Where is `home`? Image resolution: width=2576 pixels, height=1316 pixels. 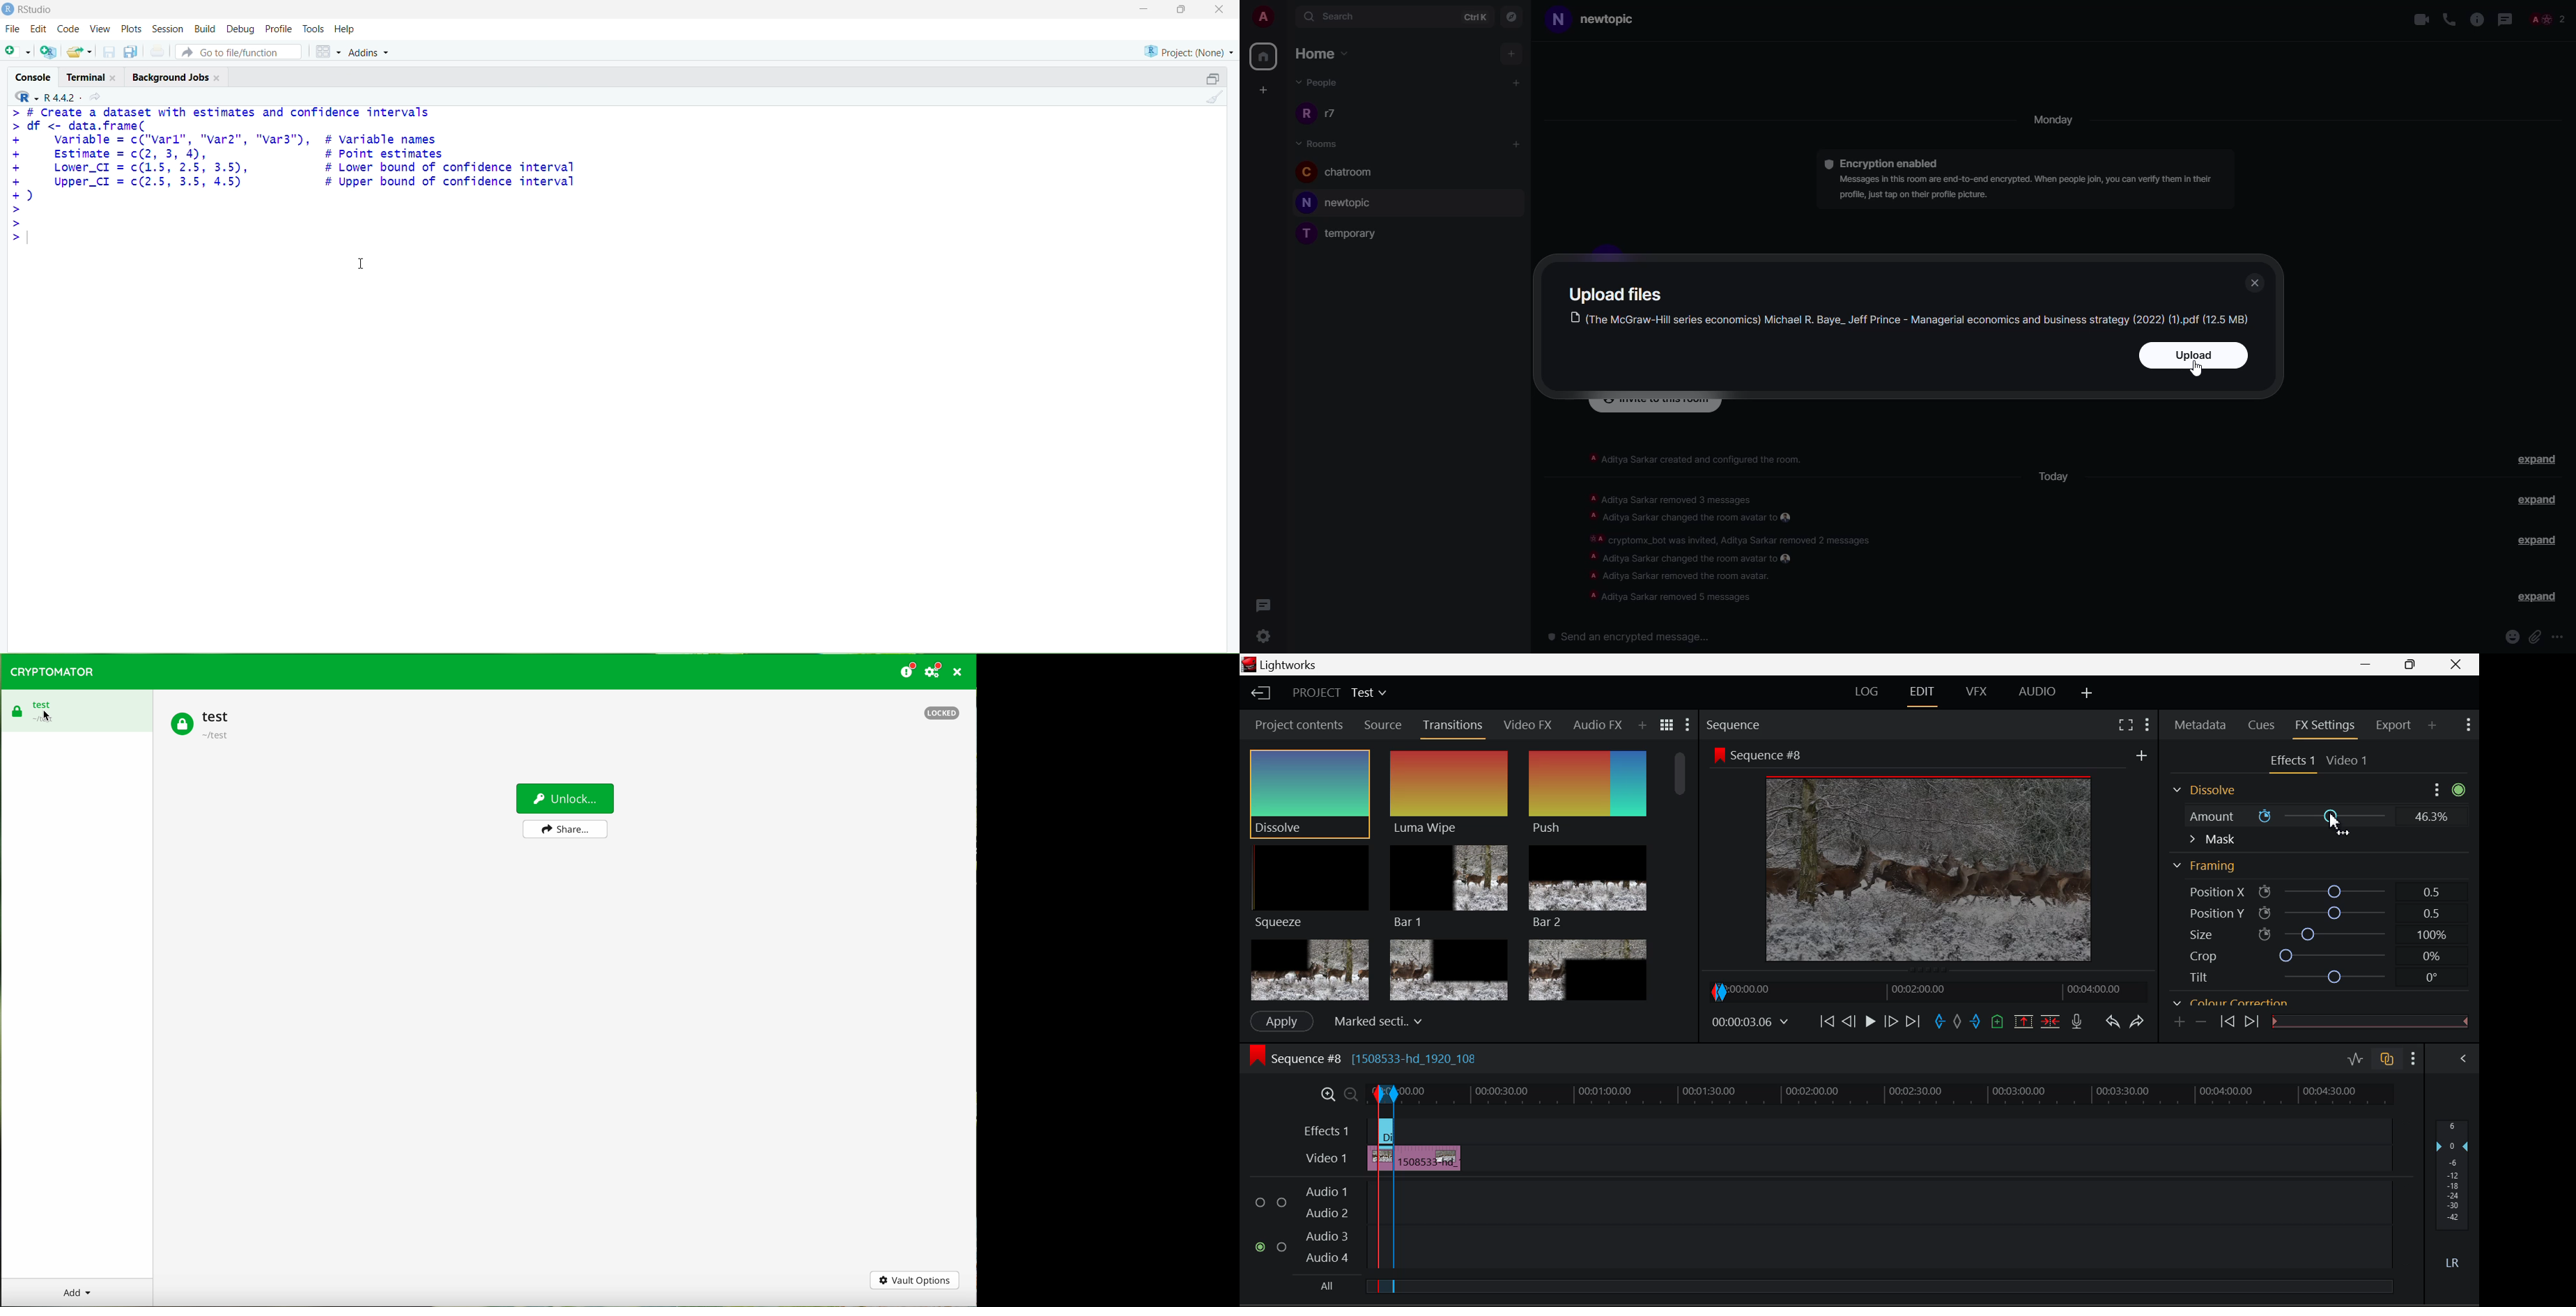
home is located at coordinates (1265, 56).